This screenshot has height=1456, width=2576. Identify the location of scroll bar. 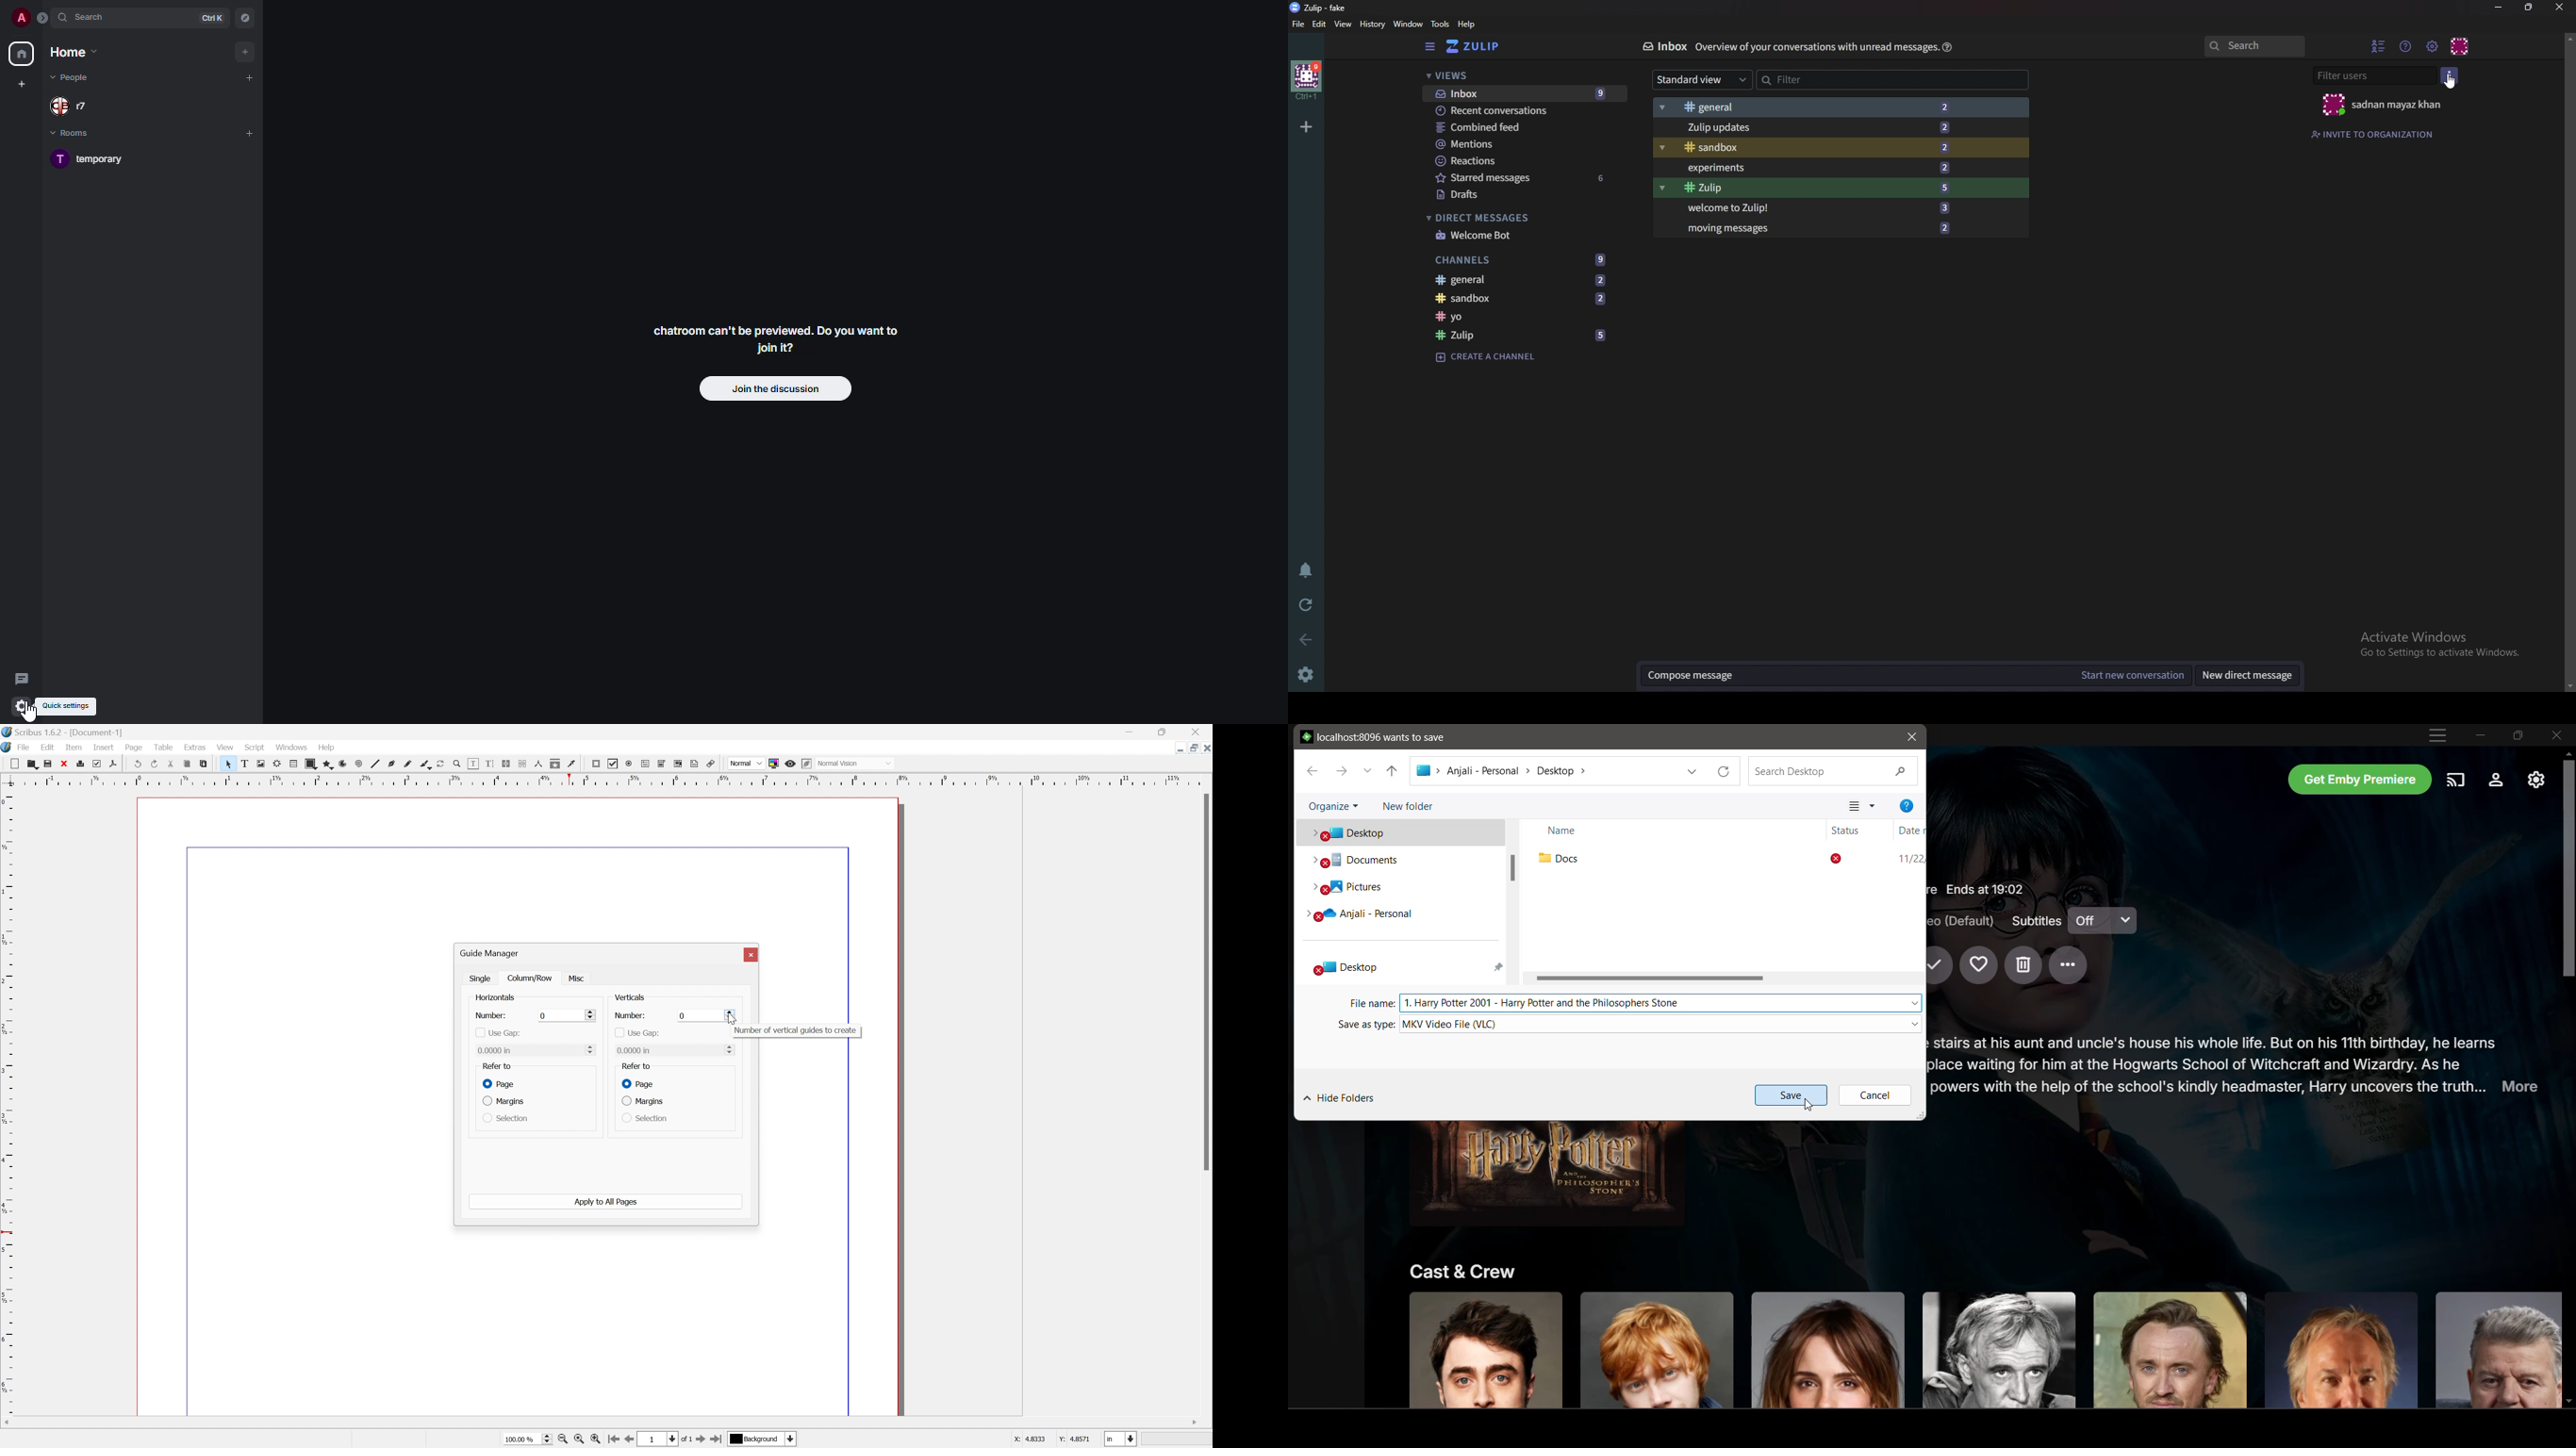
(604, 1423).